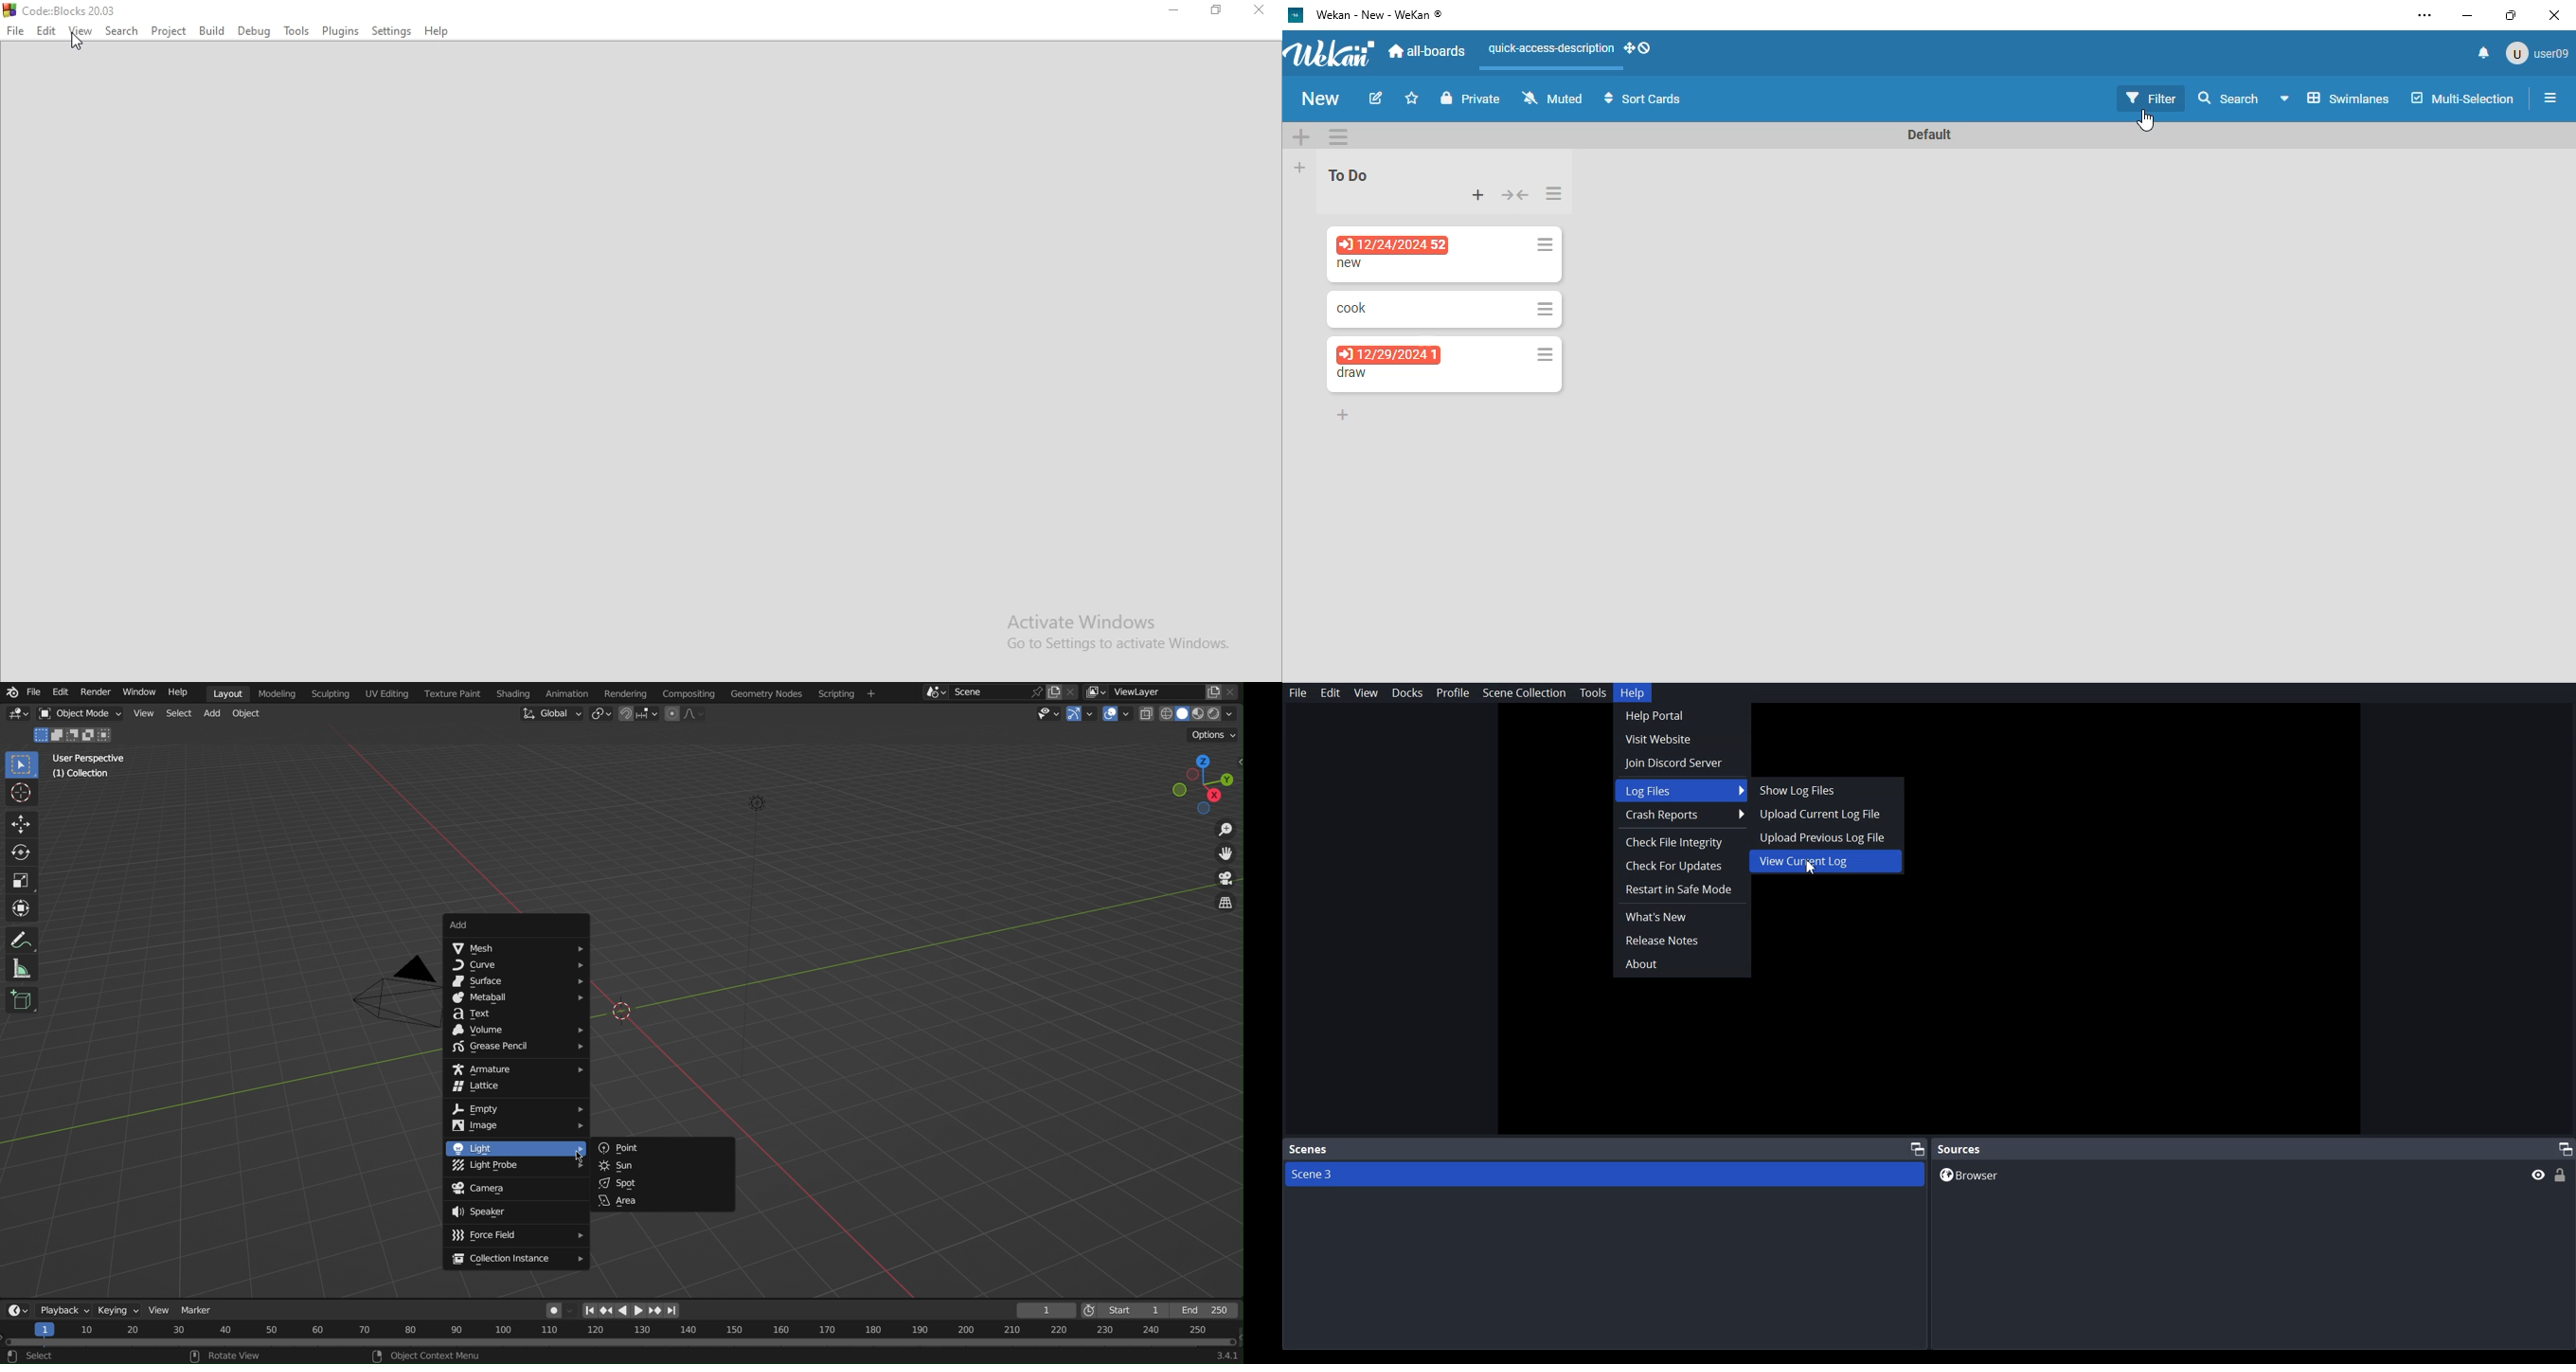  I want to click on wekan - new - wekan , so click(1379, 14).